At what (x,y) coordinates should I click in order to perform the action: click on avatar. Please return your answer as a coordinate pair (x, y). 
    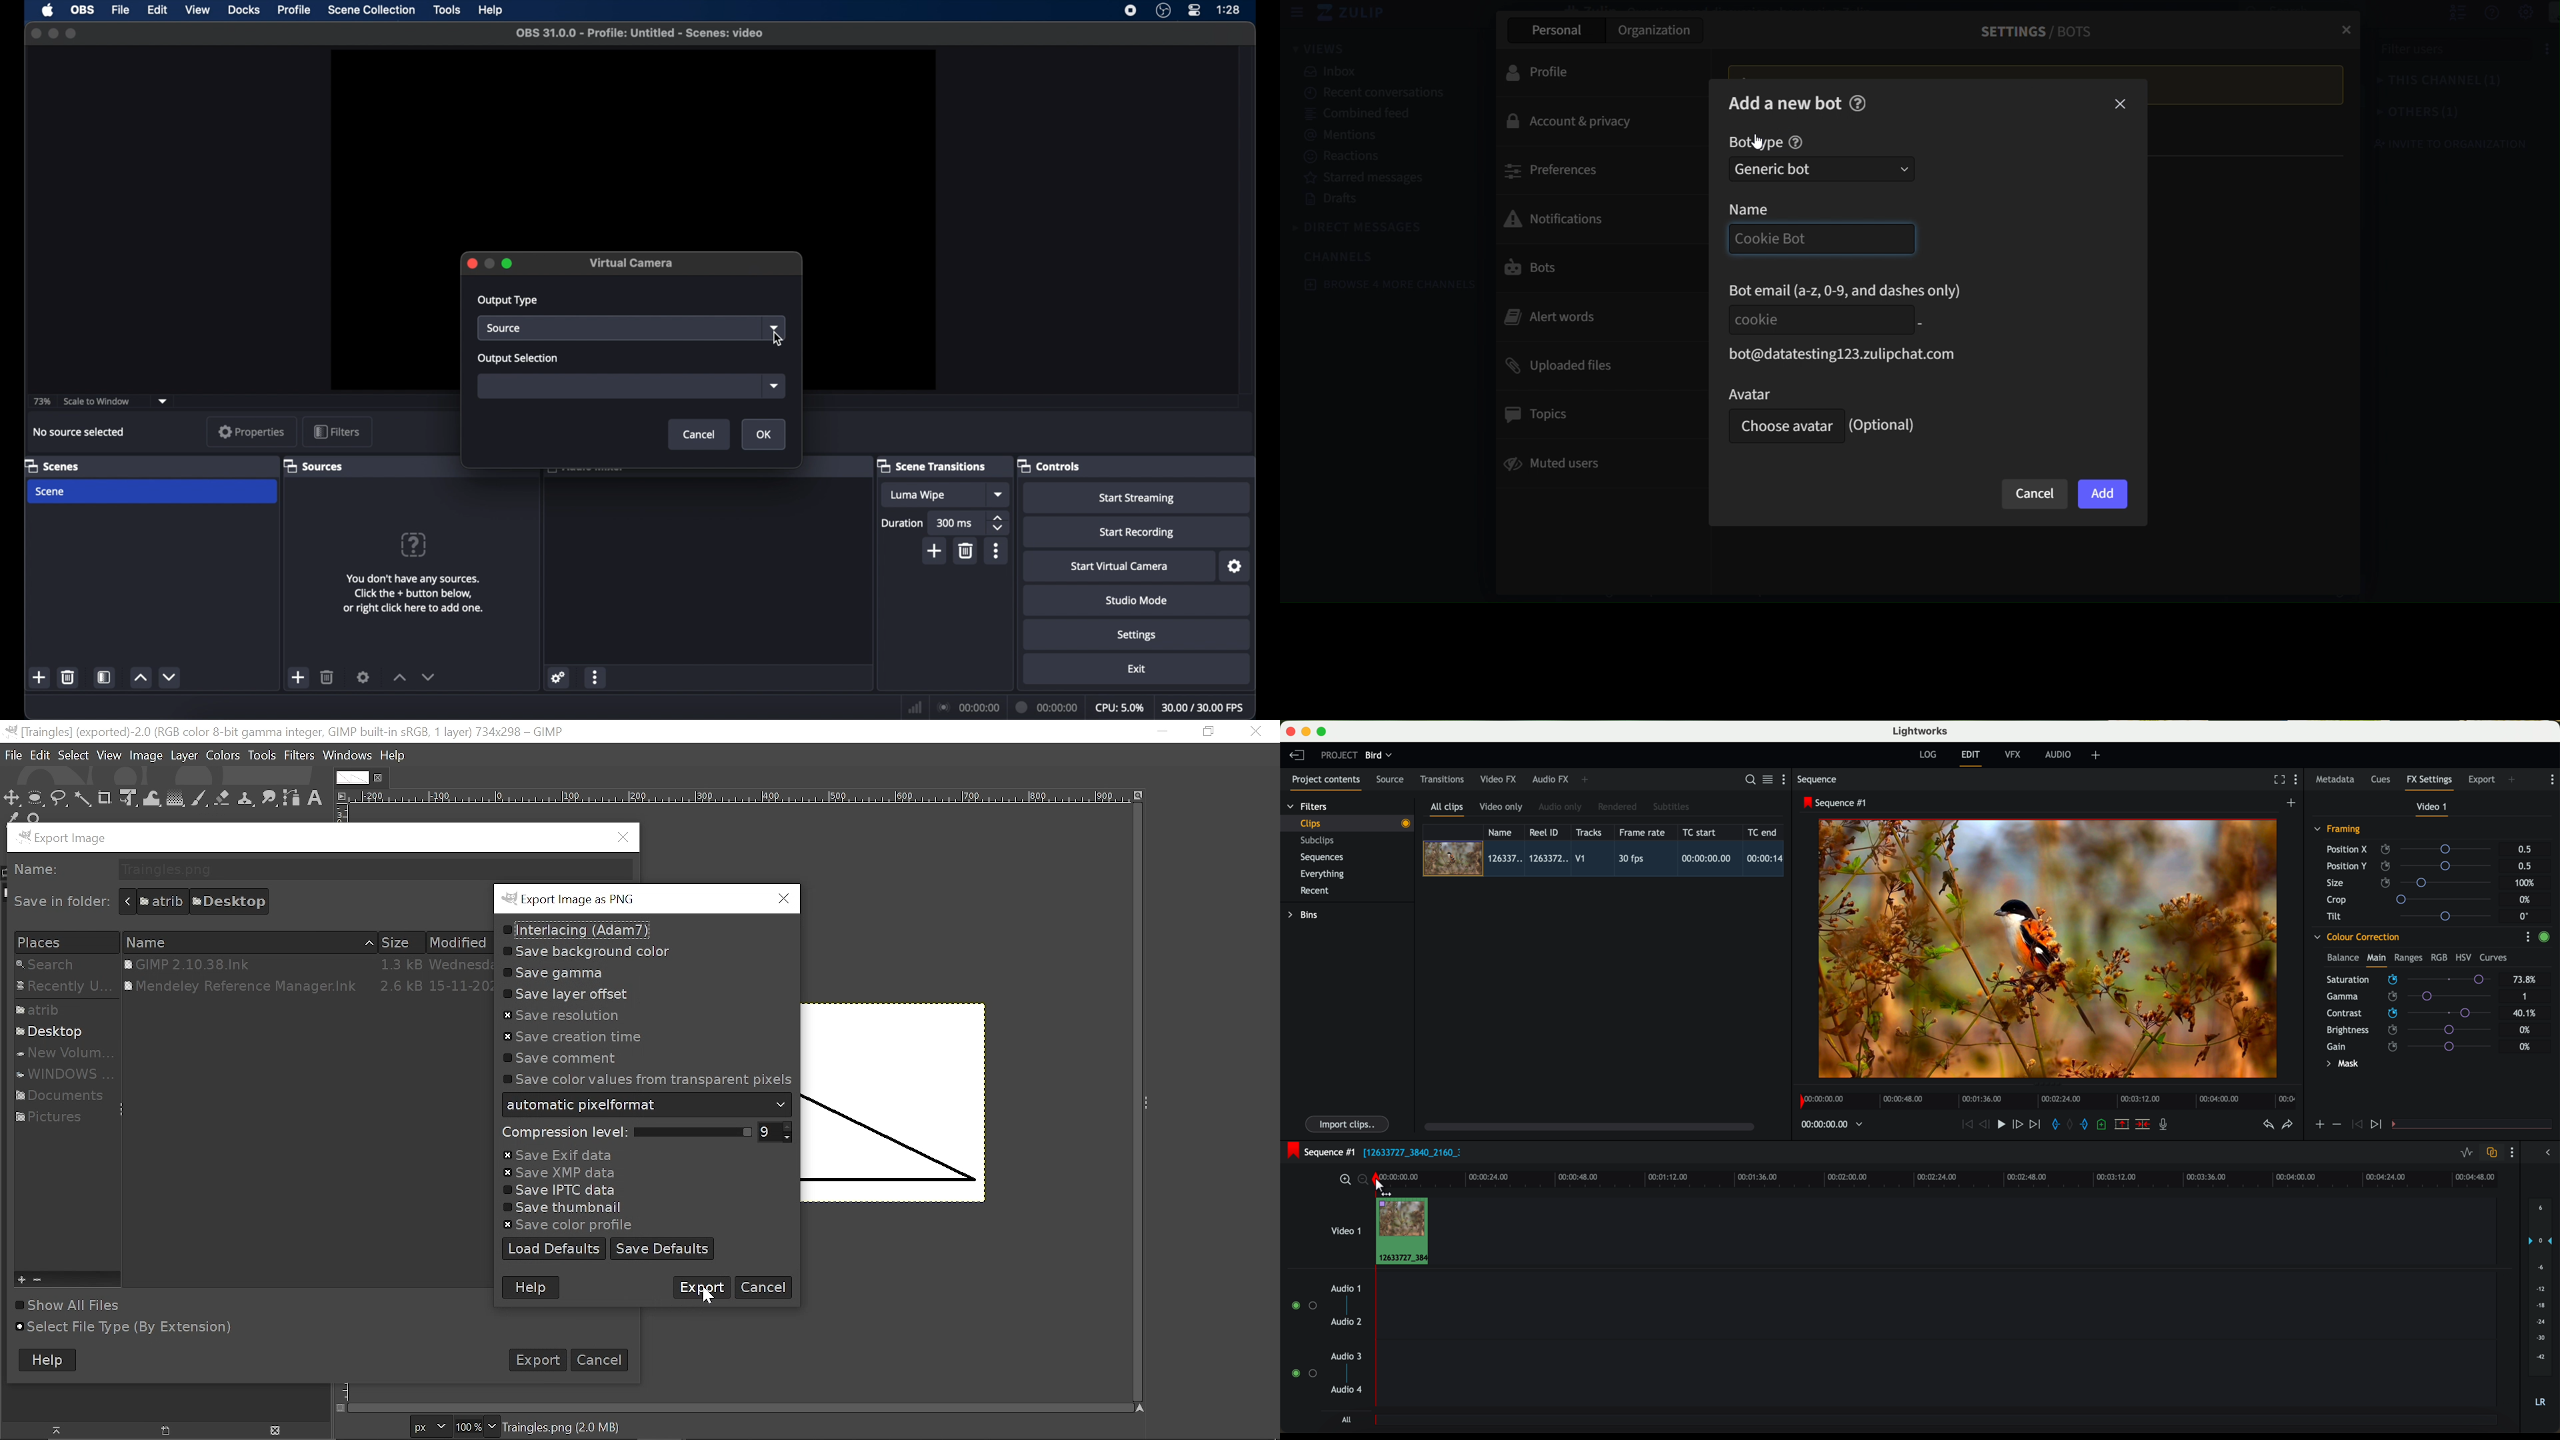
    Looking at the image, I should click on (1782, 394).